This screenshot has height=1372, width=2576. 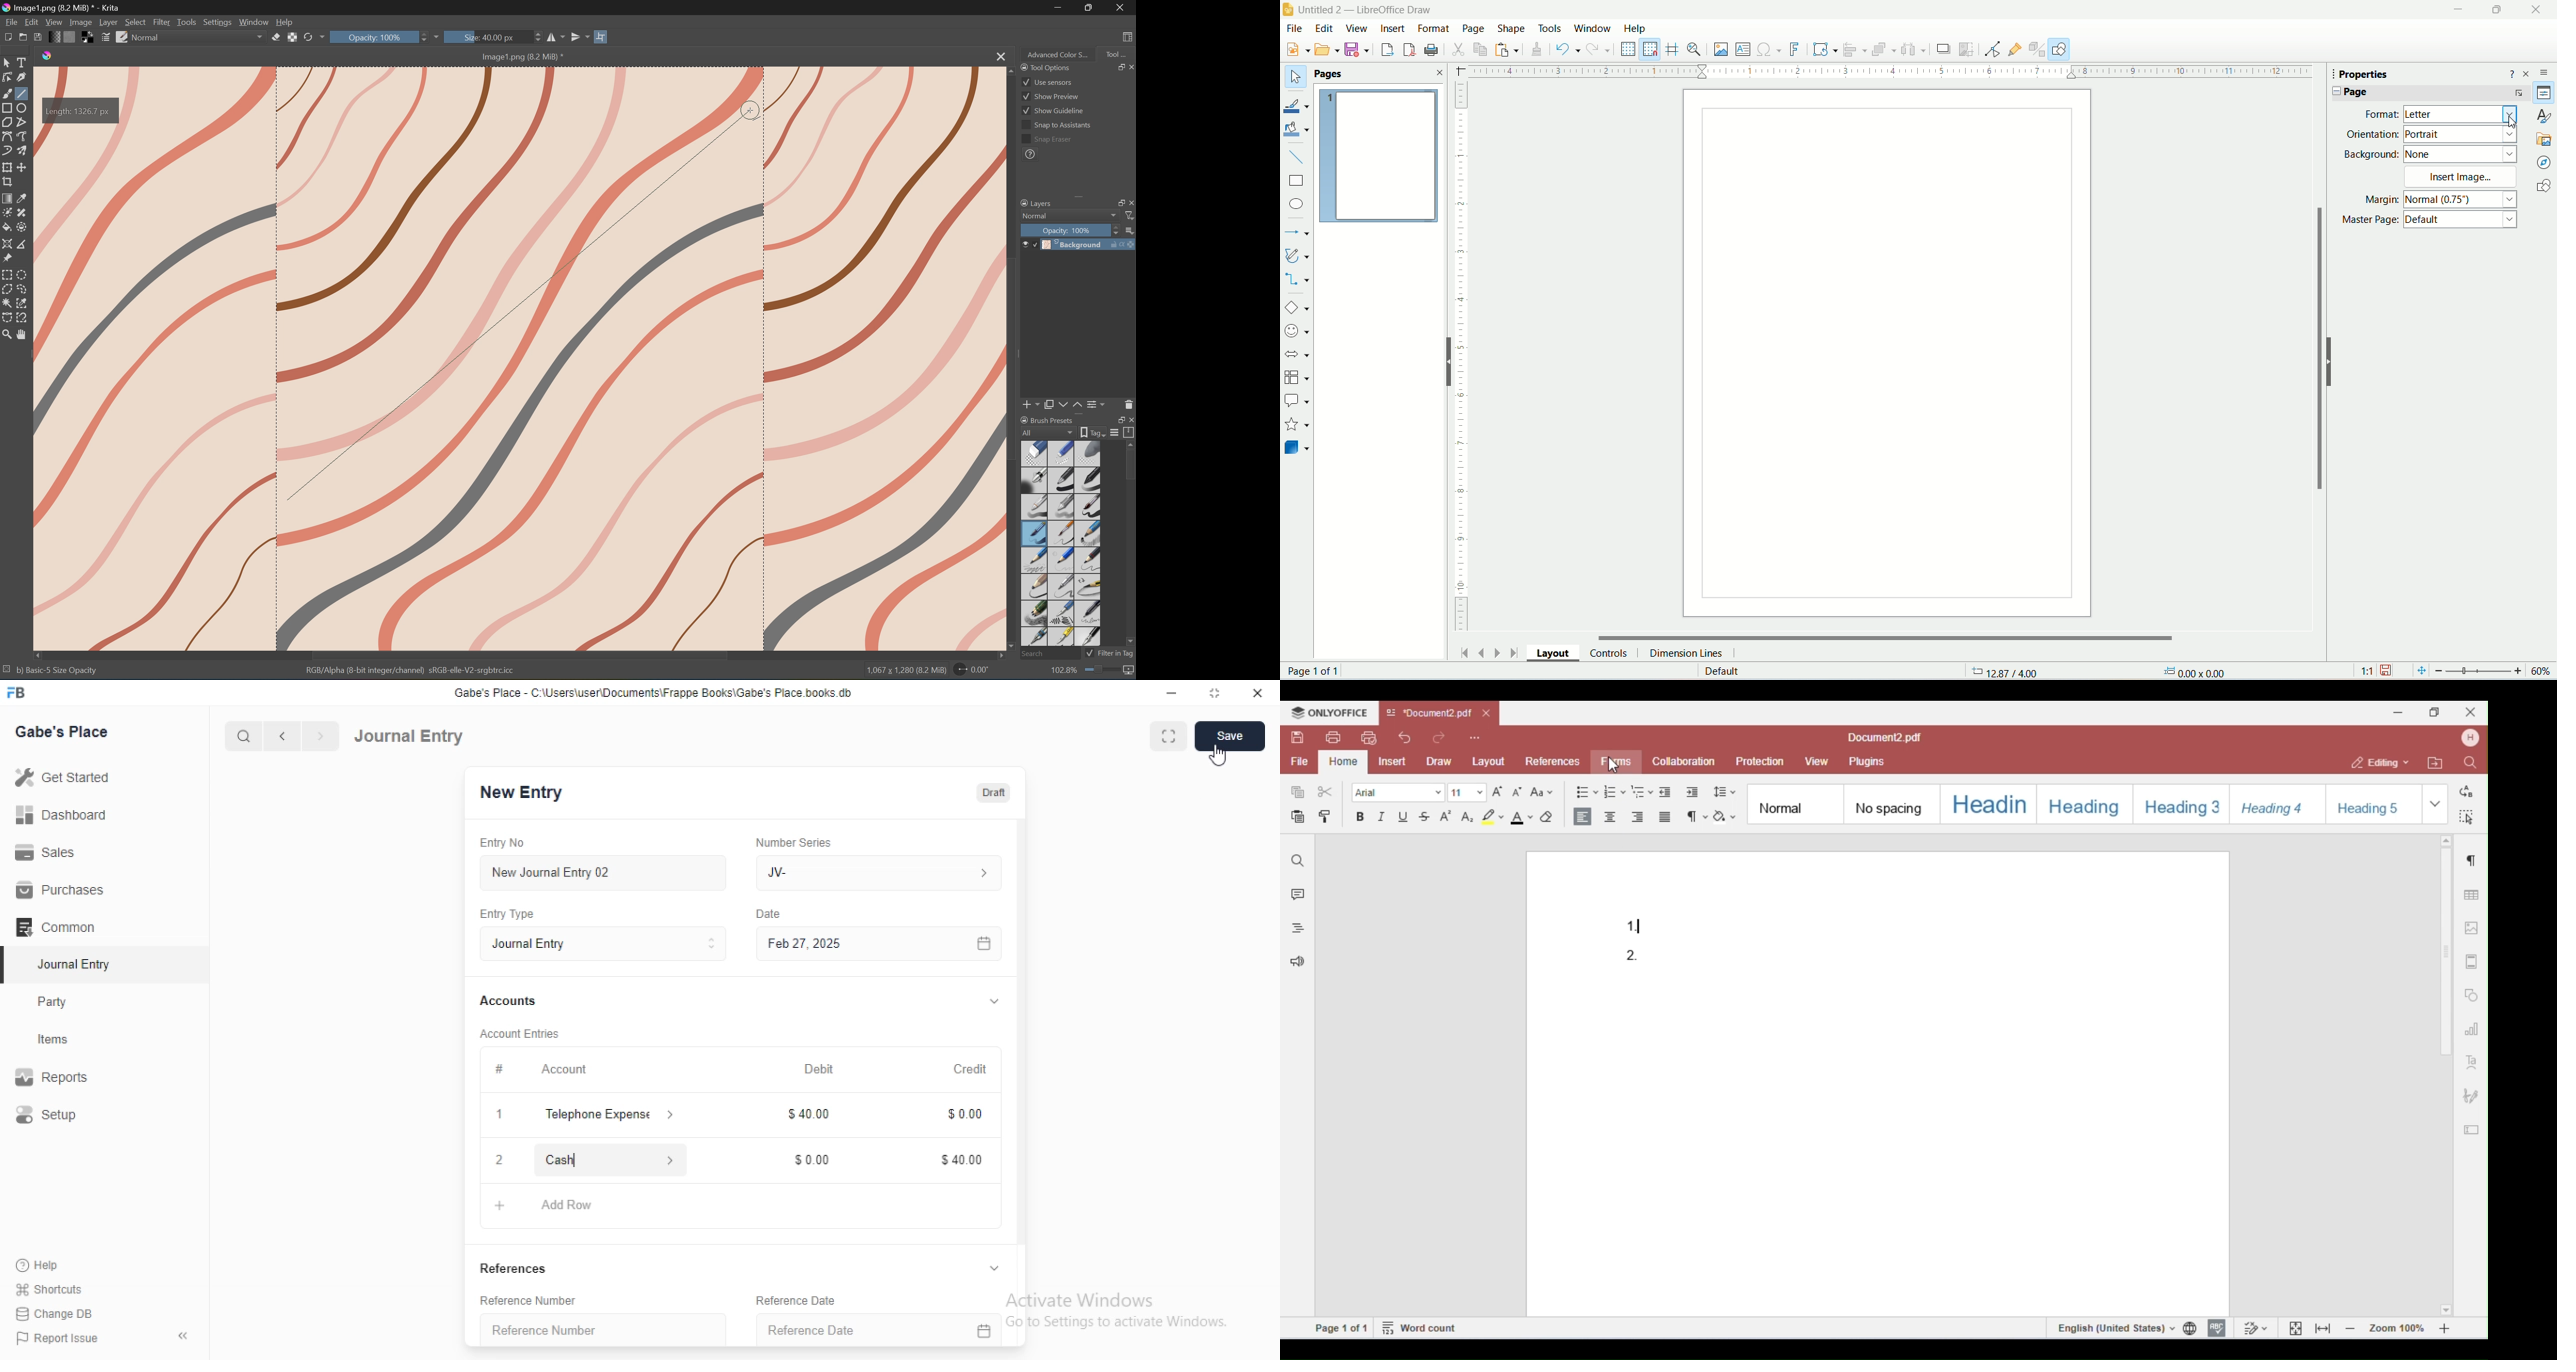 What do you see at coordinates (1628, 47) in the screenshot?
I see `display grid` at bounding box center [1628, 47].